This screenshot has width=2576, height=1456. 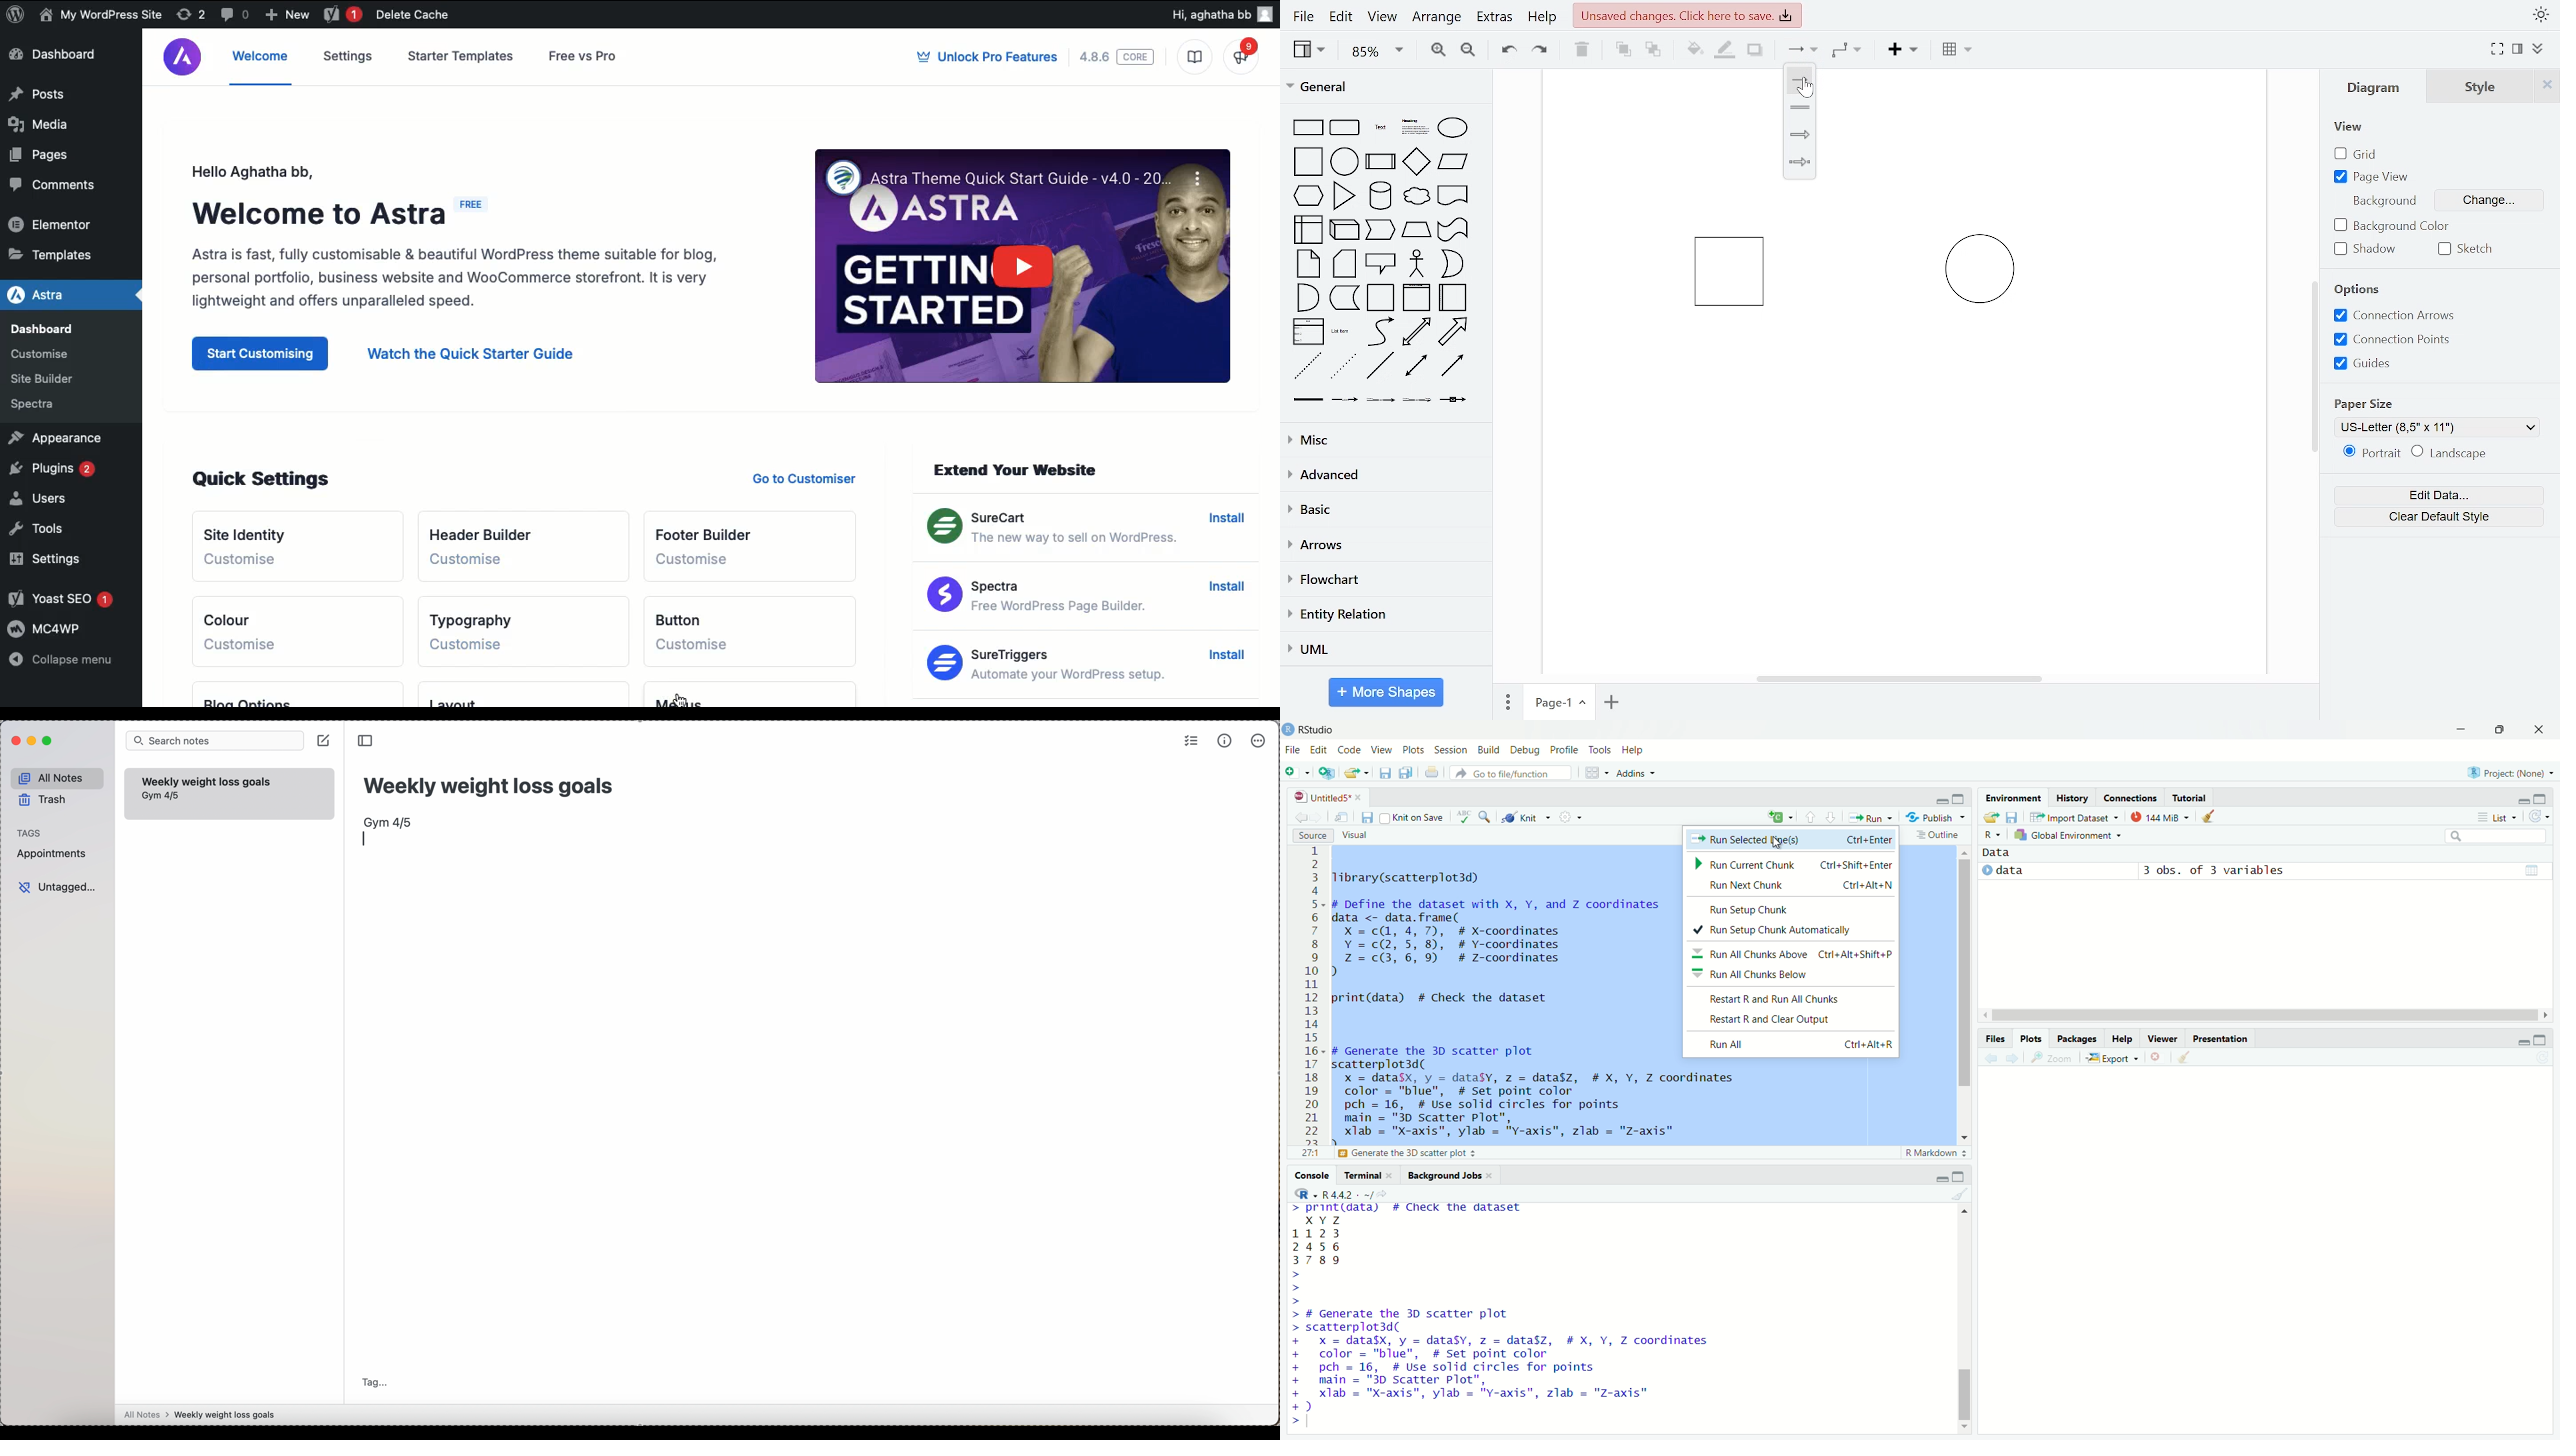 What do you see at coordinates (1452, 264) in the screenshot?
I see `or` at bounding box center [1452, 264].